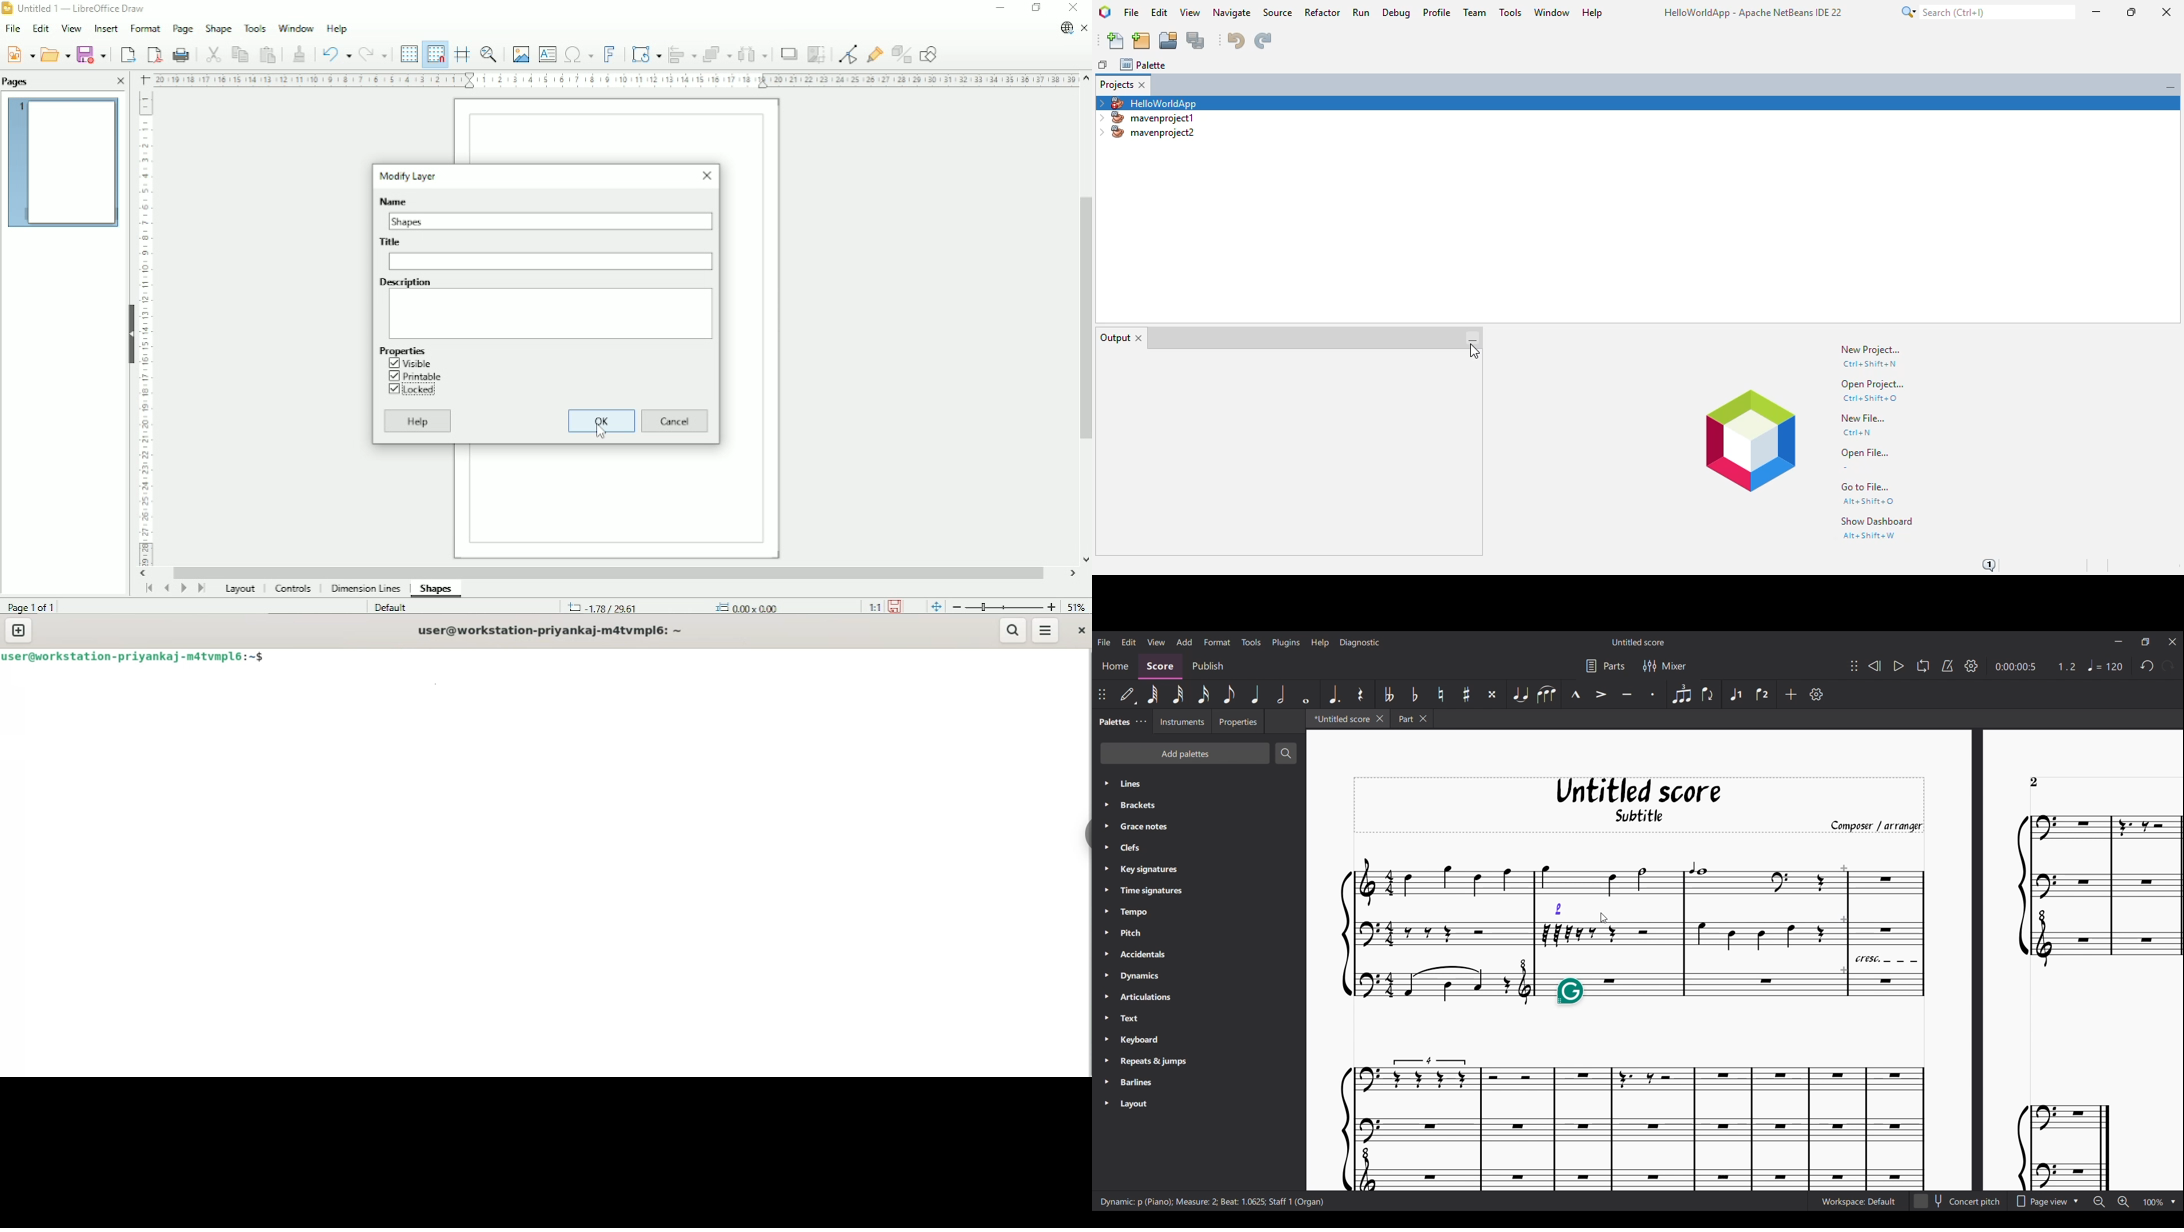 The image size is (2184, 1232). What do you see at coordinates (1473, 353) in the screenshot?
I see `cursor` at bounding box center [1473, 353].